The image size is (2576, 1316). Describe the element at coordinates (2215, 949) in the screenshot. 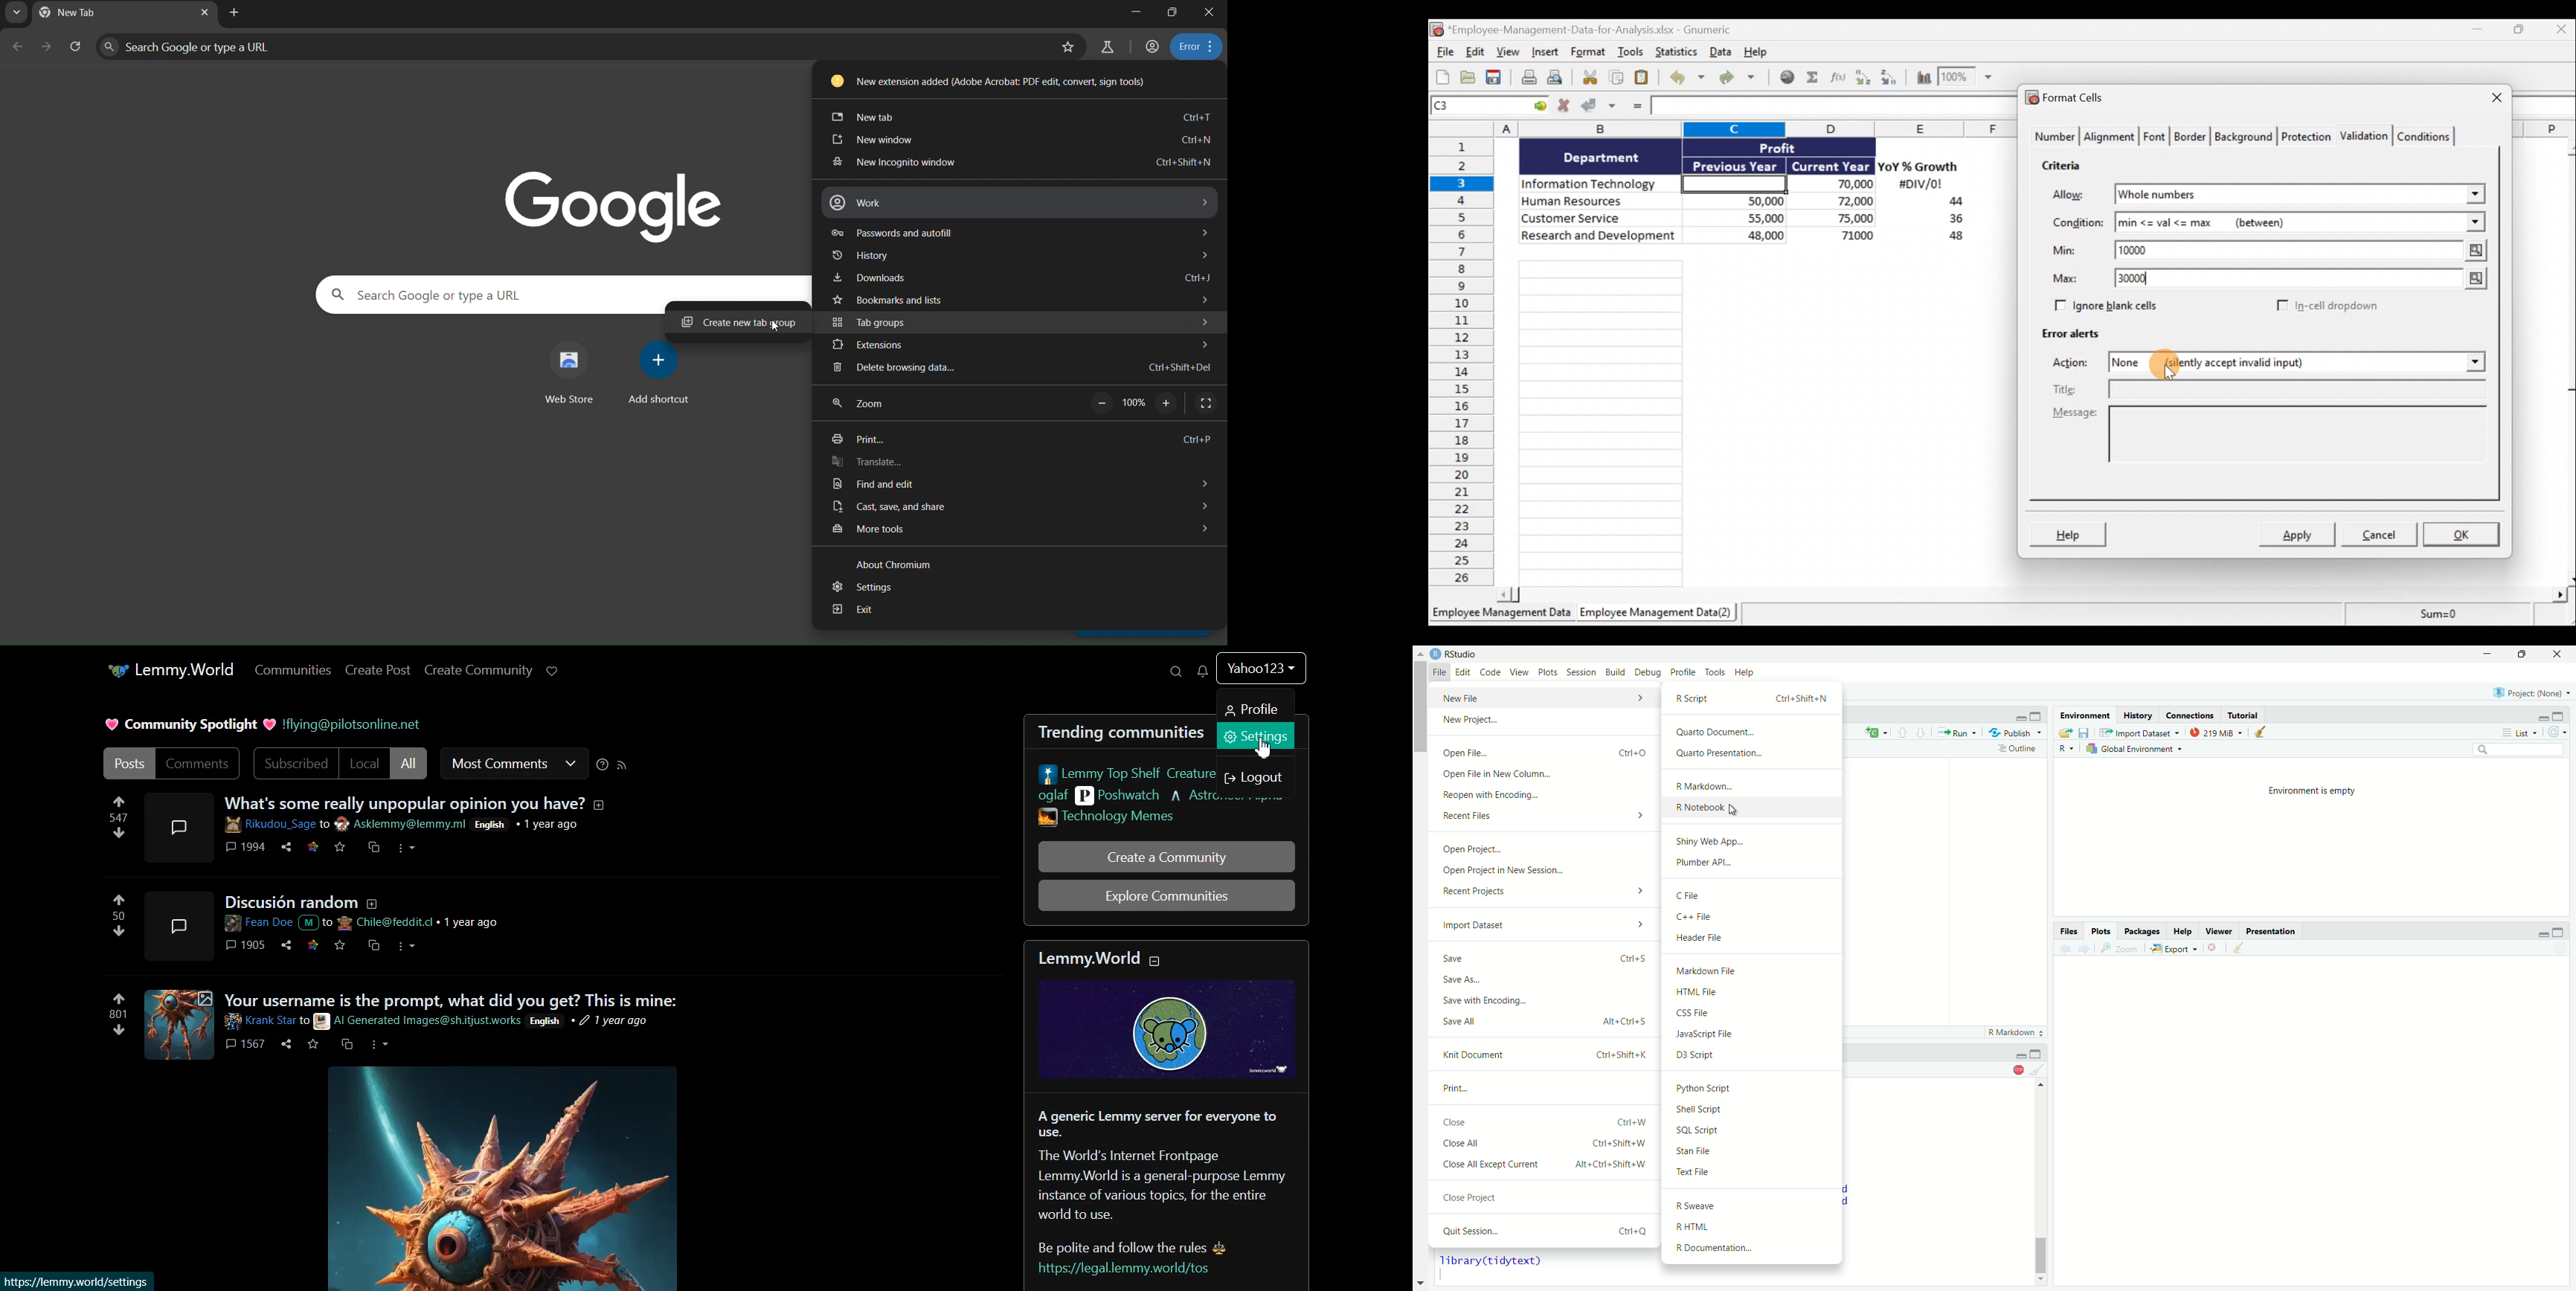

I see `remove the current plot` at that location.